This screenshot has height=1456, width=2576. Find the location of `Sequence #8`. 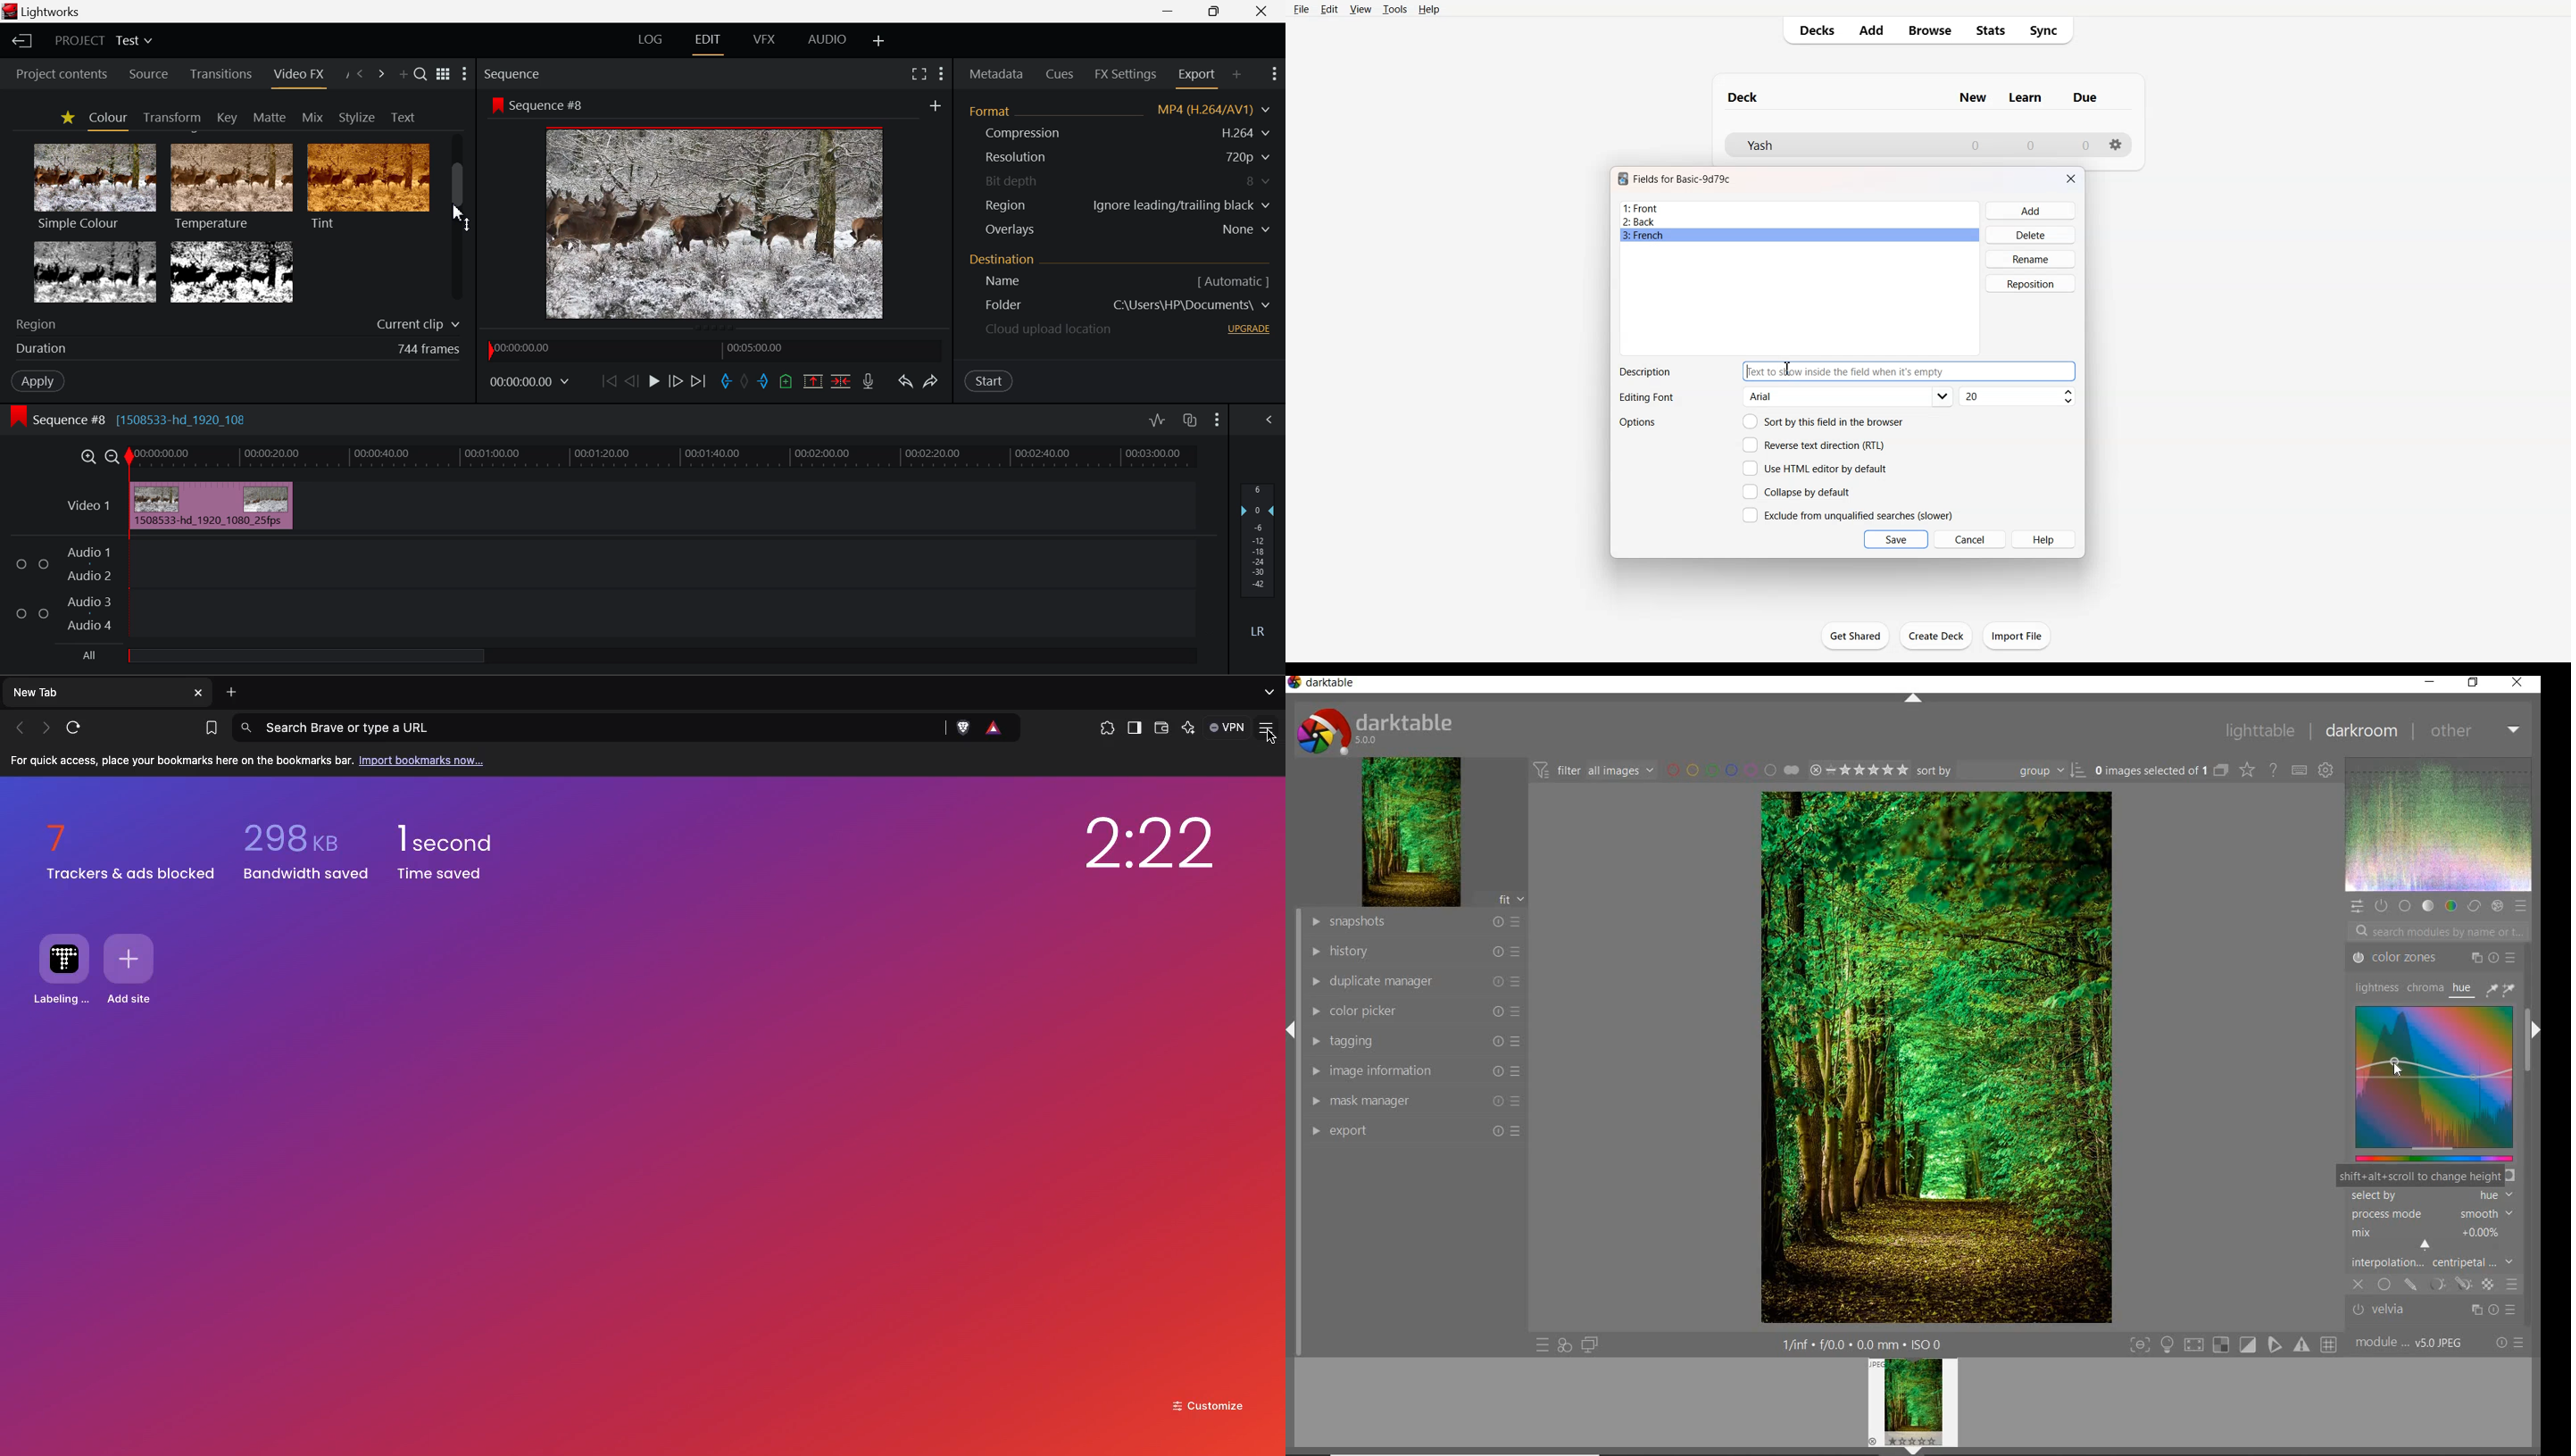

Sequence #8 is located at coordinates (552, 106).